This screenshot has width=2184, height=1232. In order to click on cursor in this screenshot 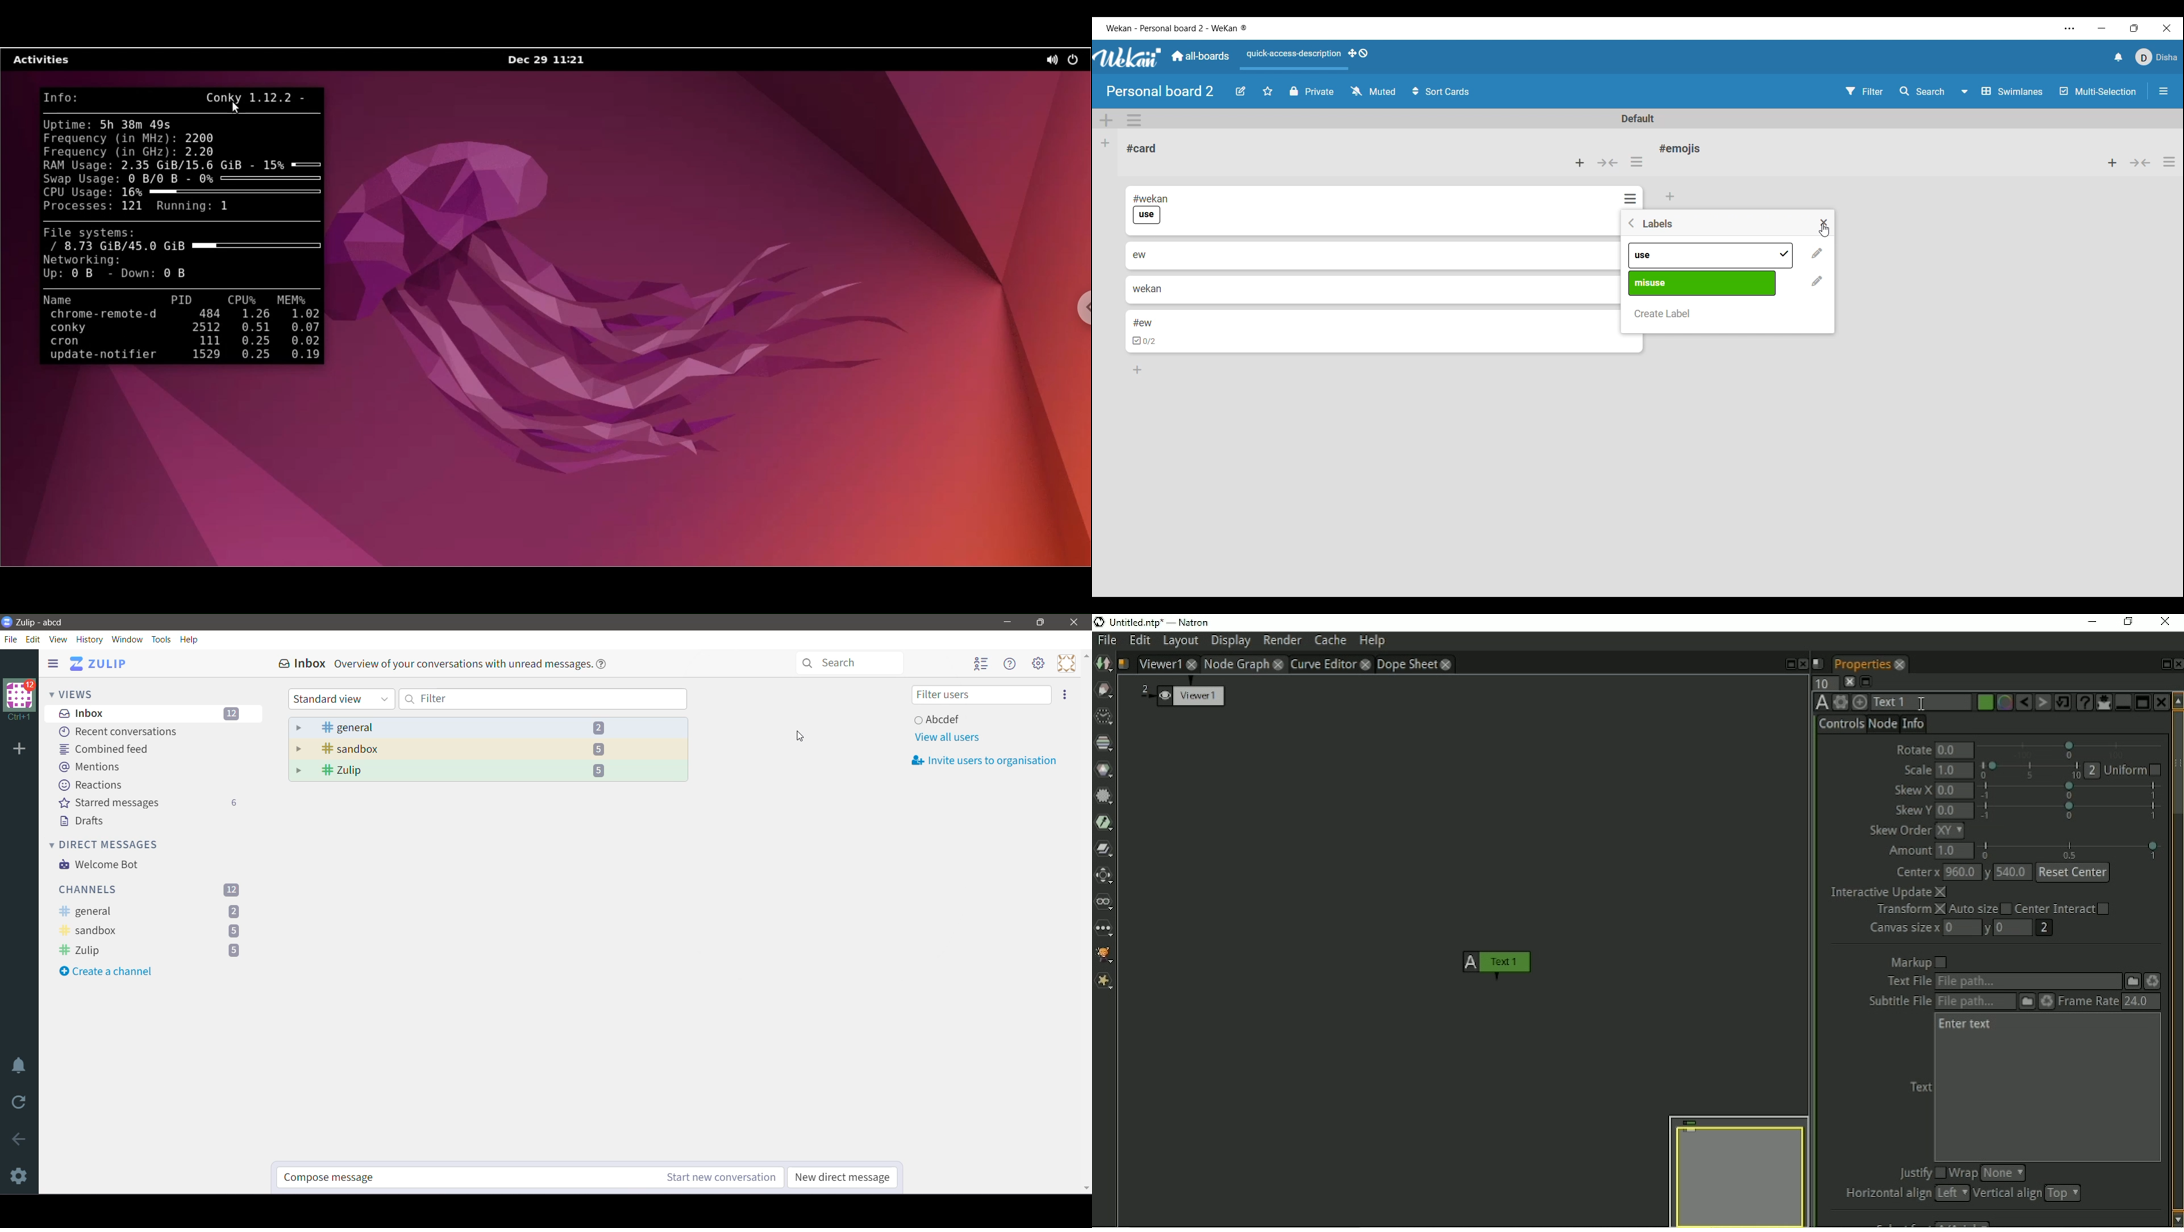, I will do `click(797, 736)`.